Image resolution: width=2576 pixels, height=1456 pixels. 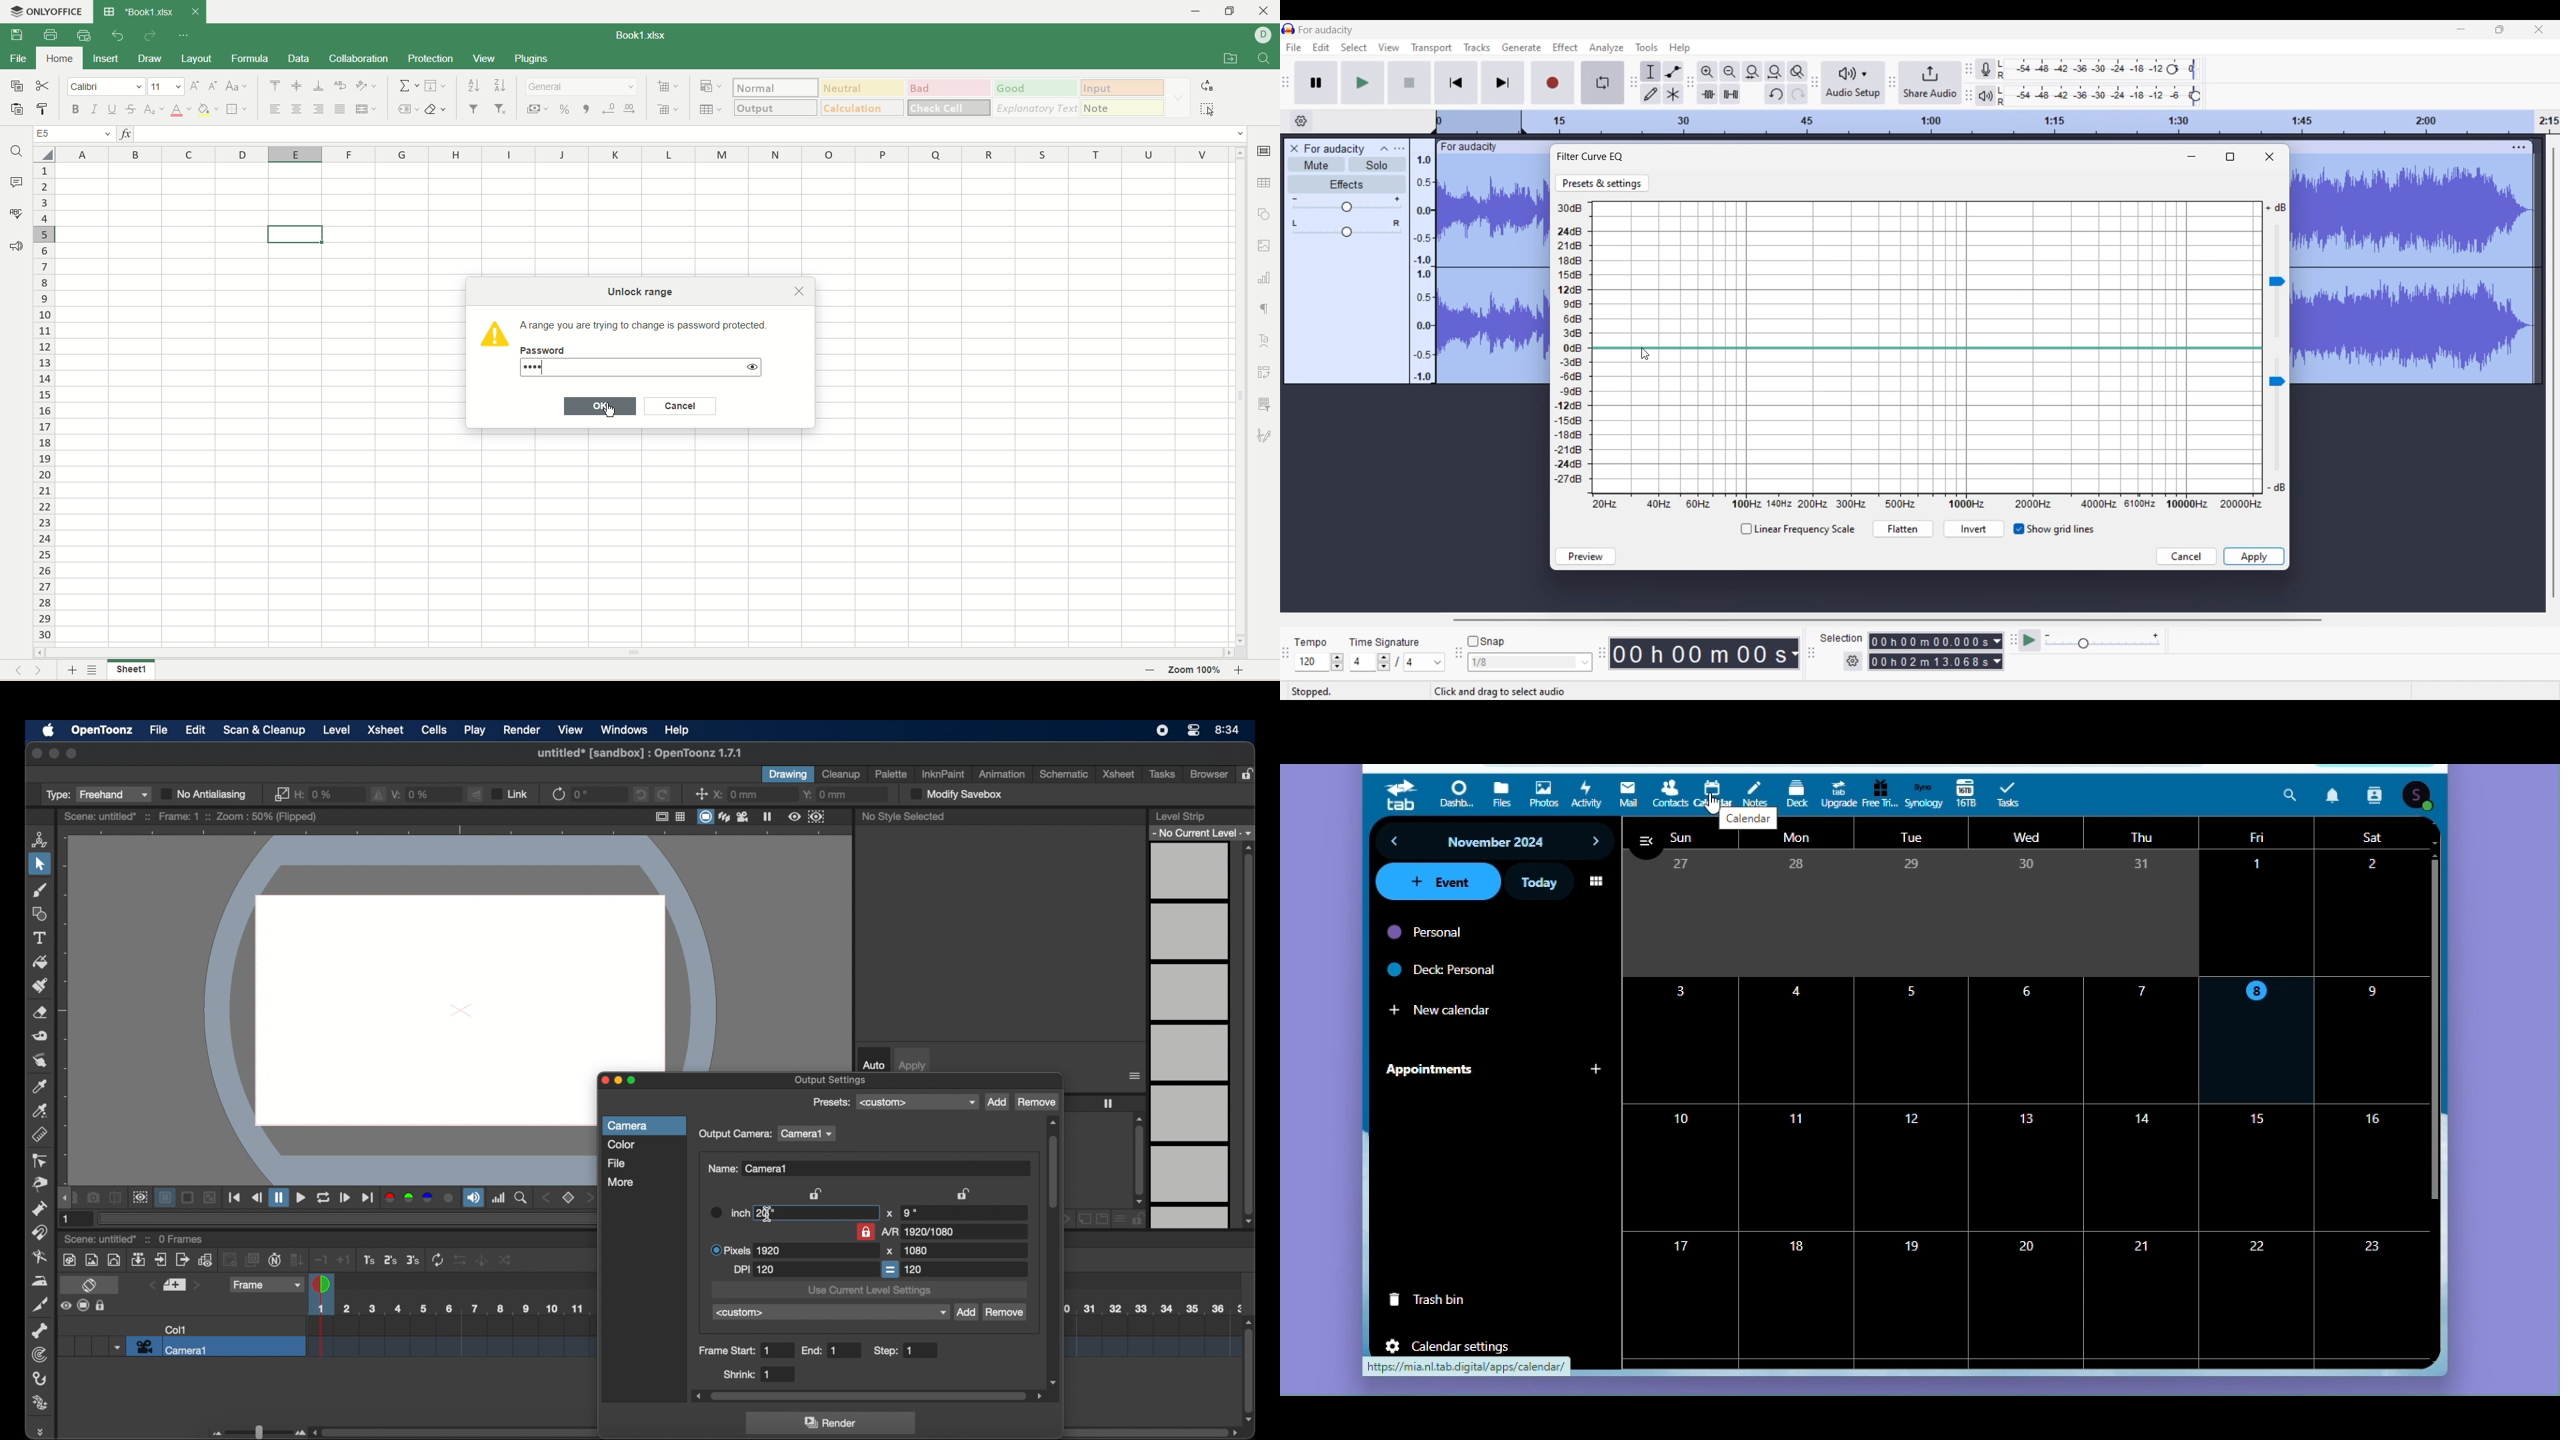 I want to click on Play-at-speed/Play-at-speed once, so click(x=2031, y=641).